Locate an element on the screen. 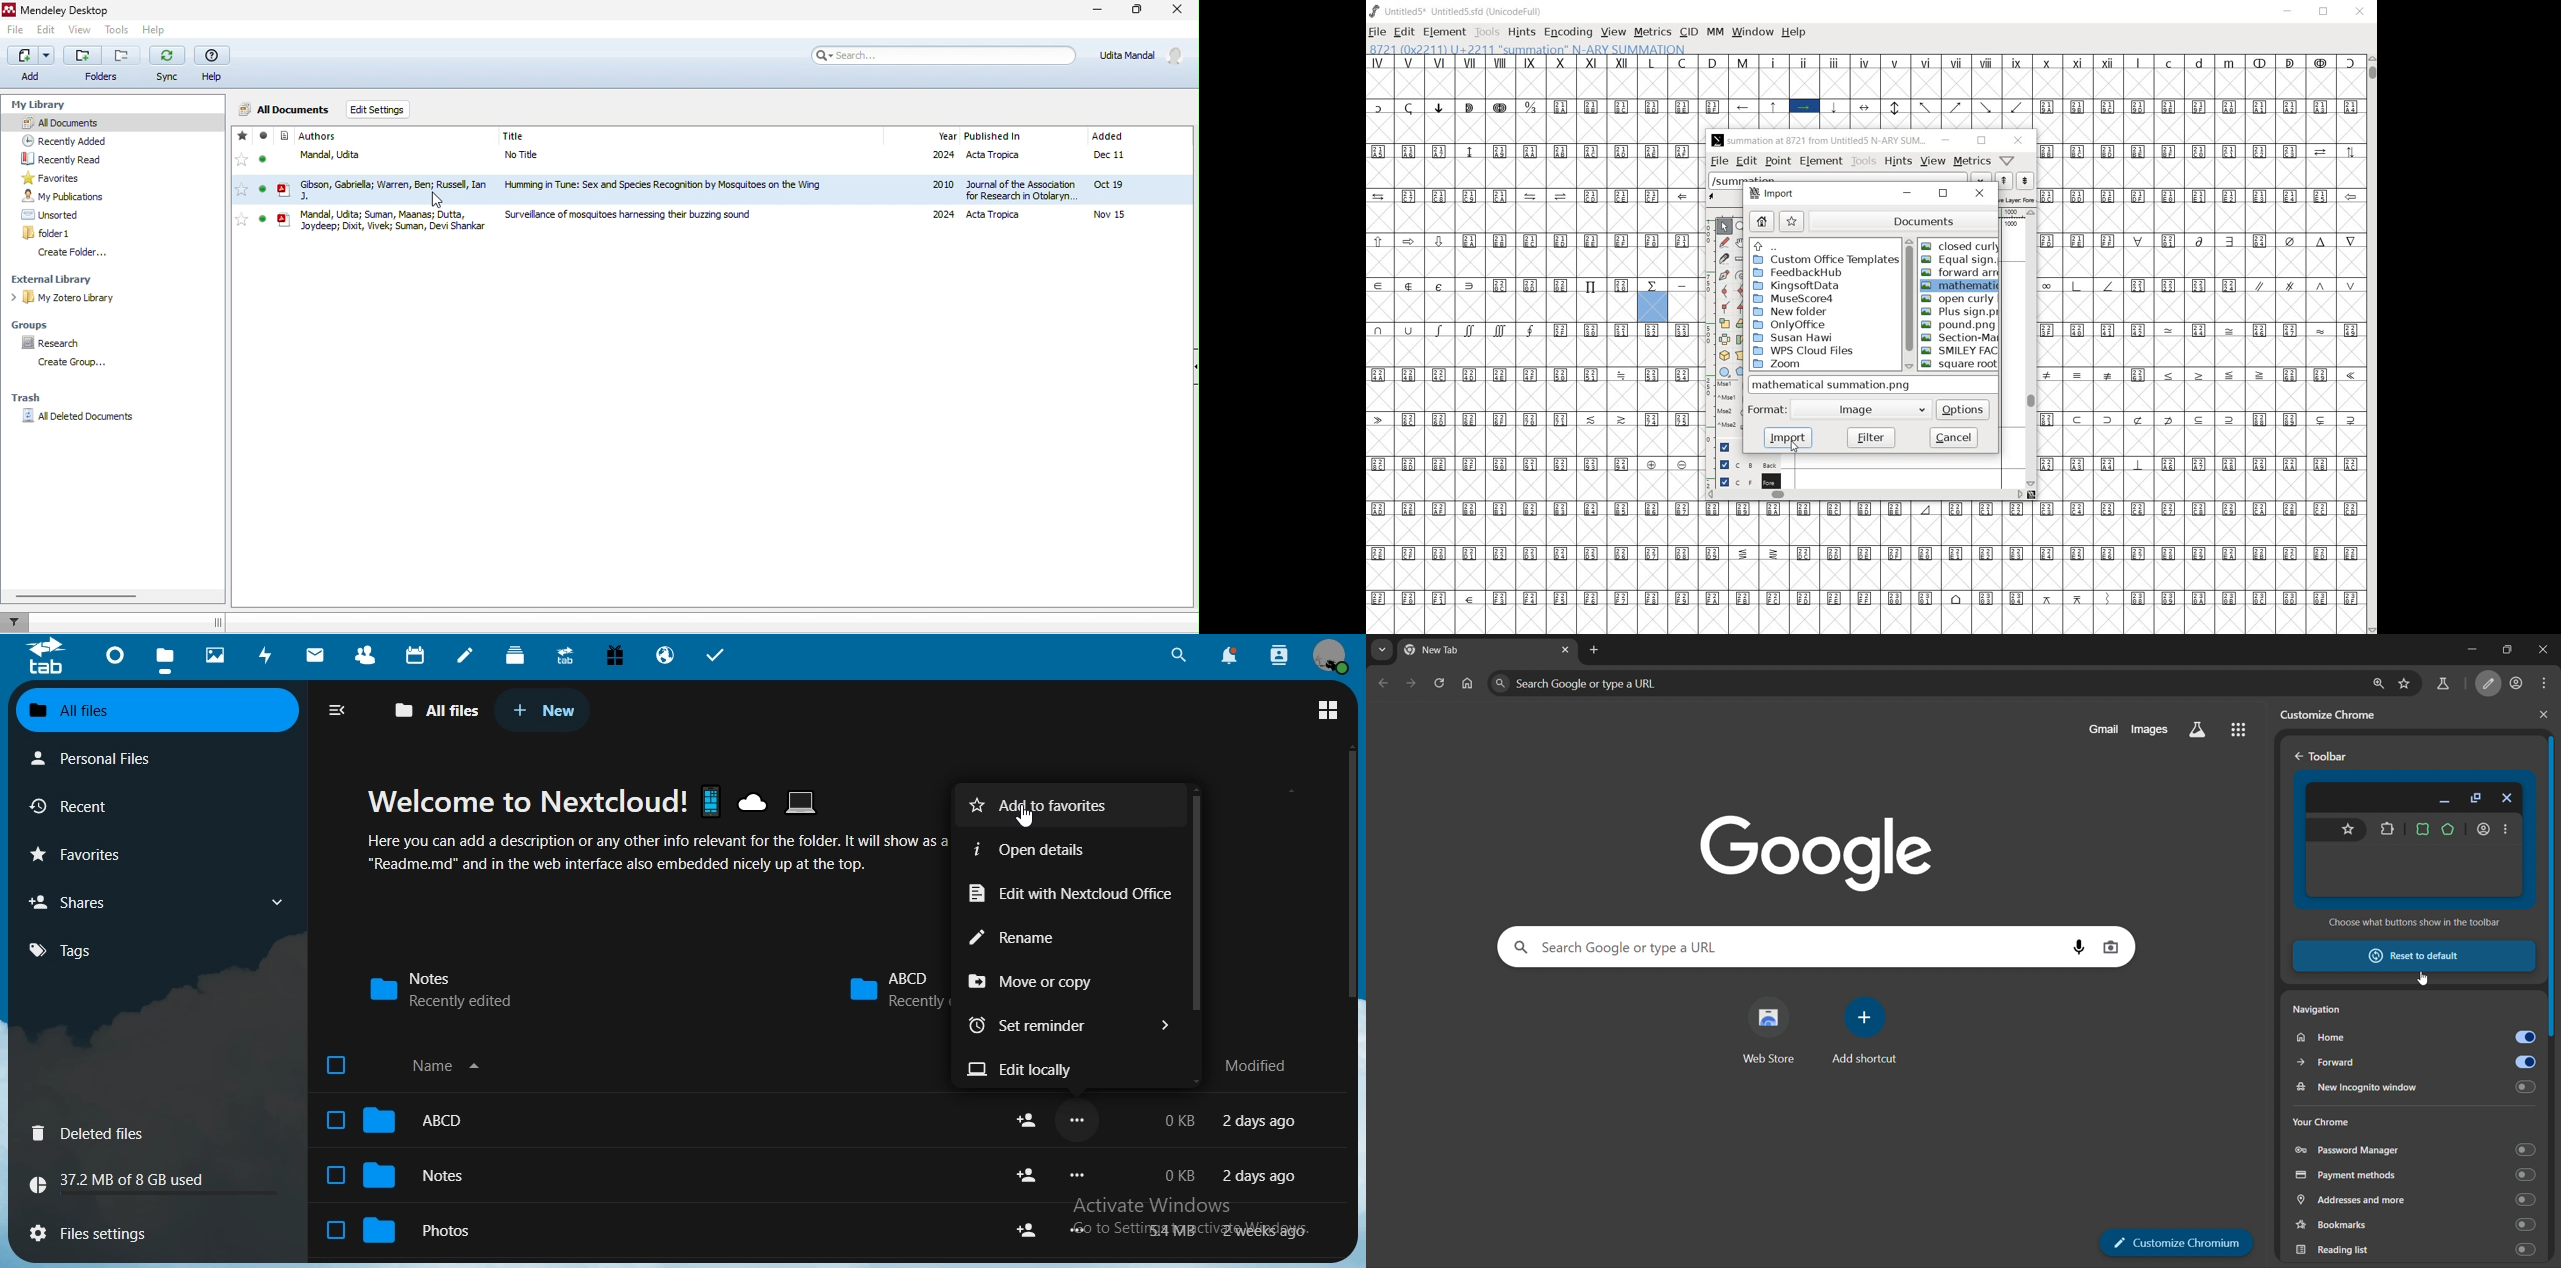  close is located at coordinates (2540, 714).